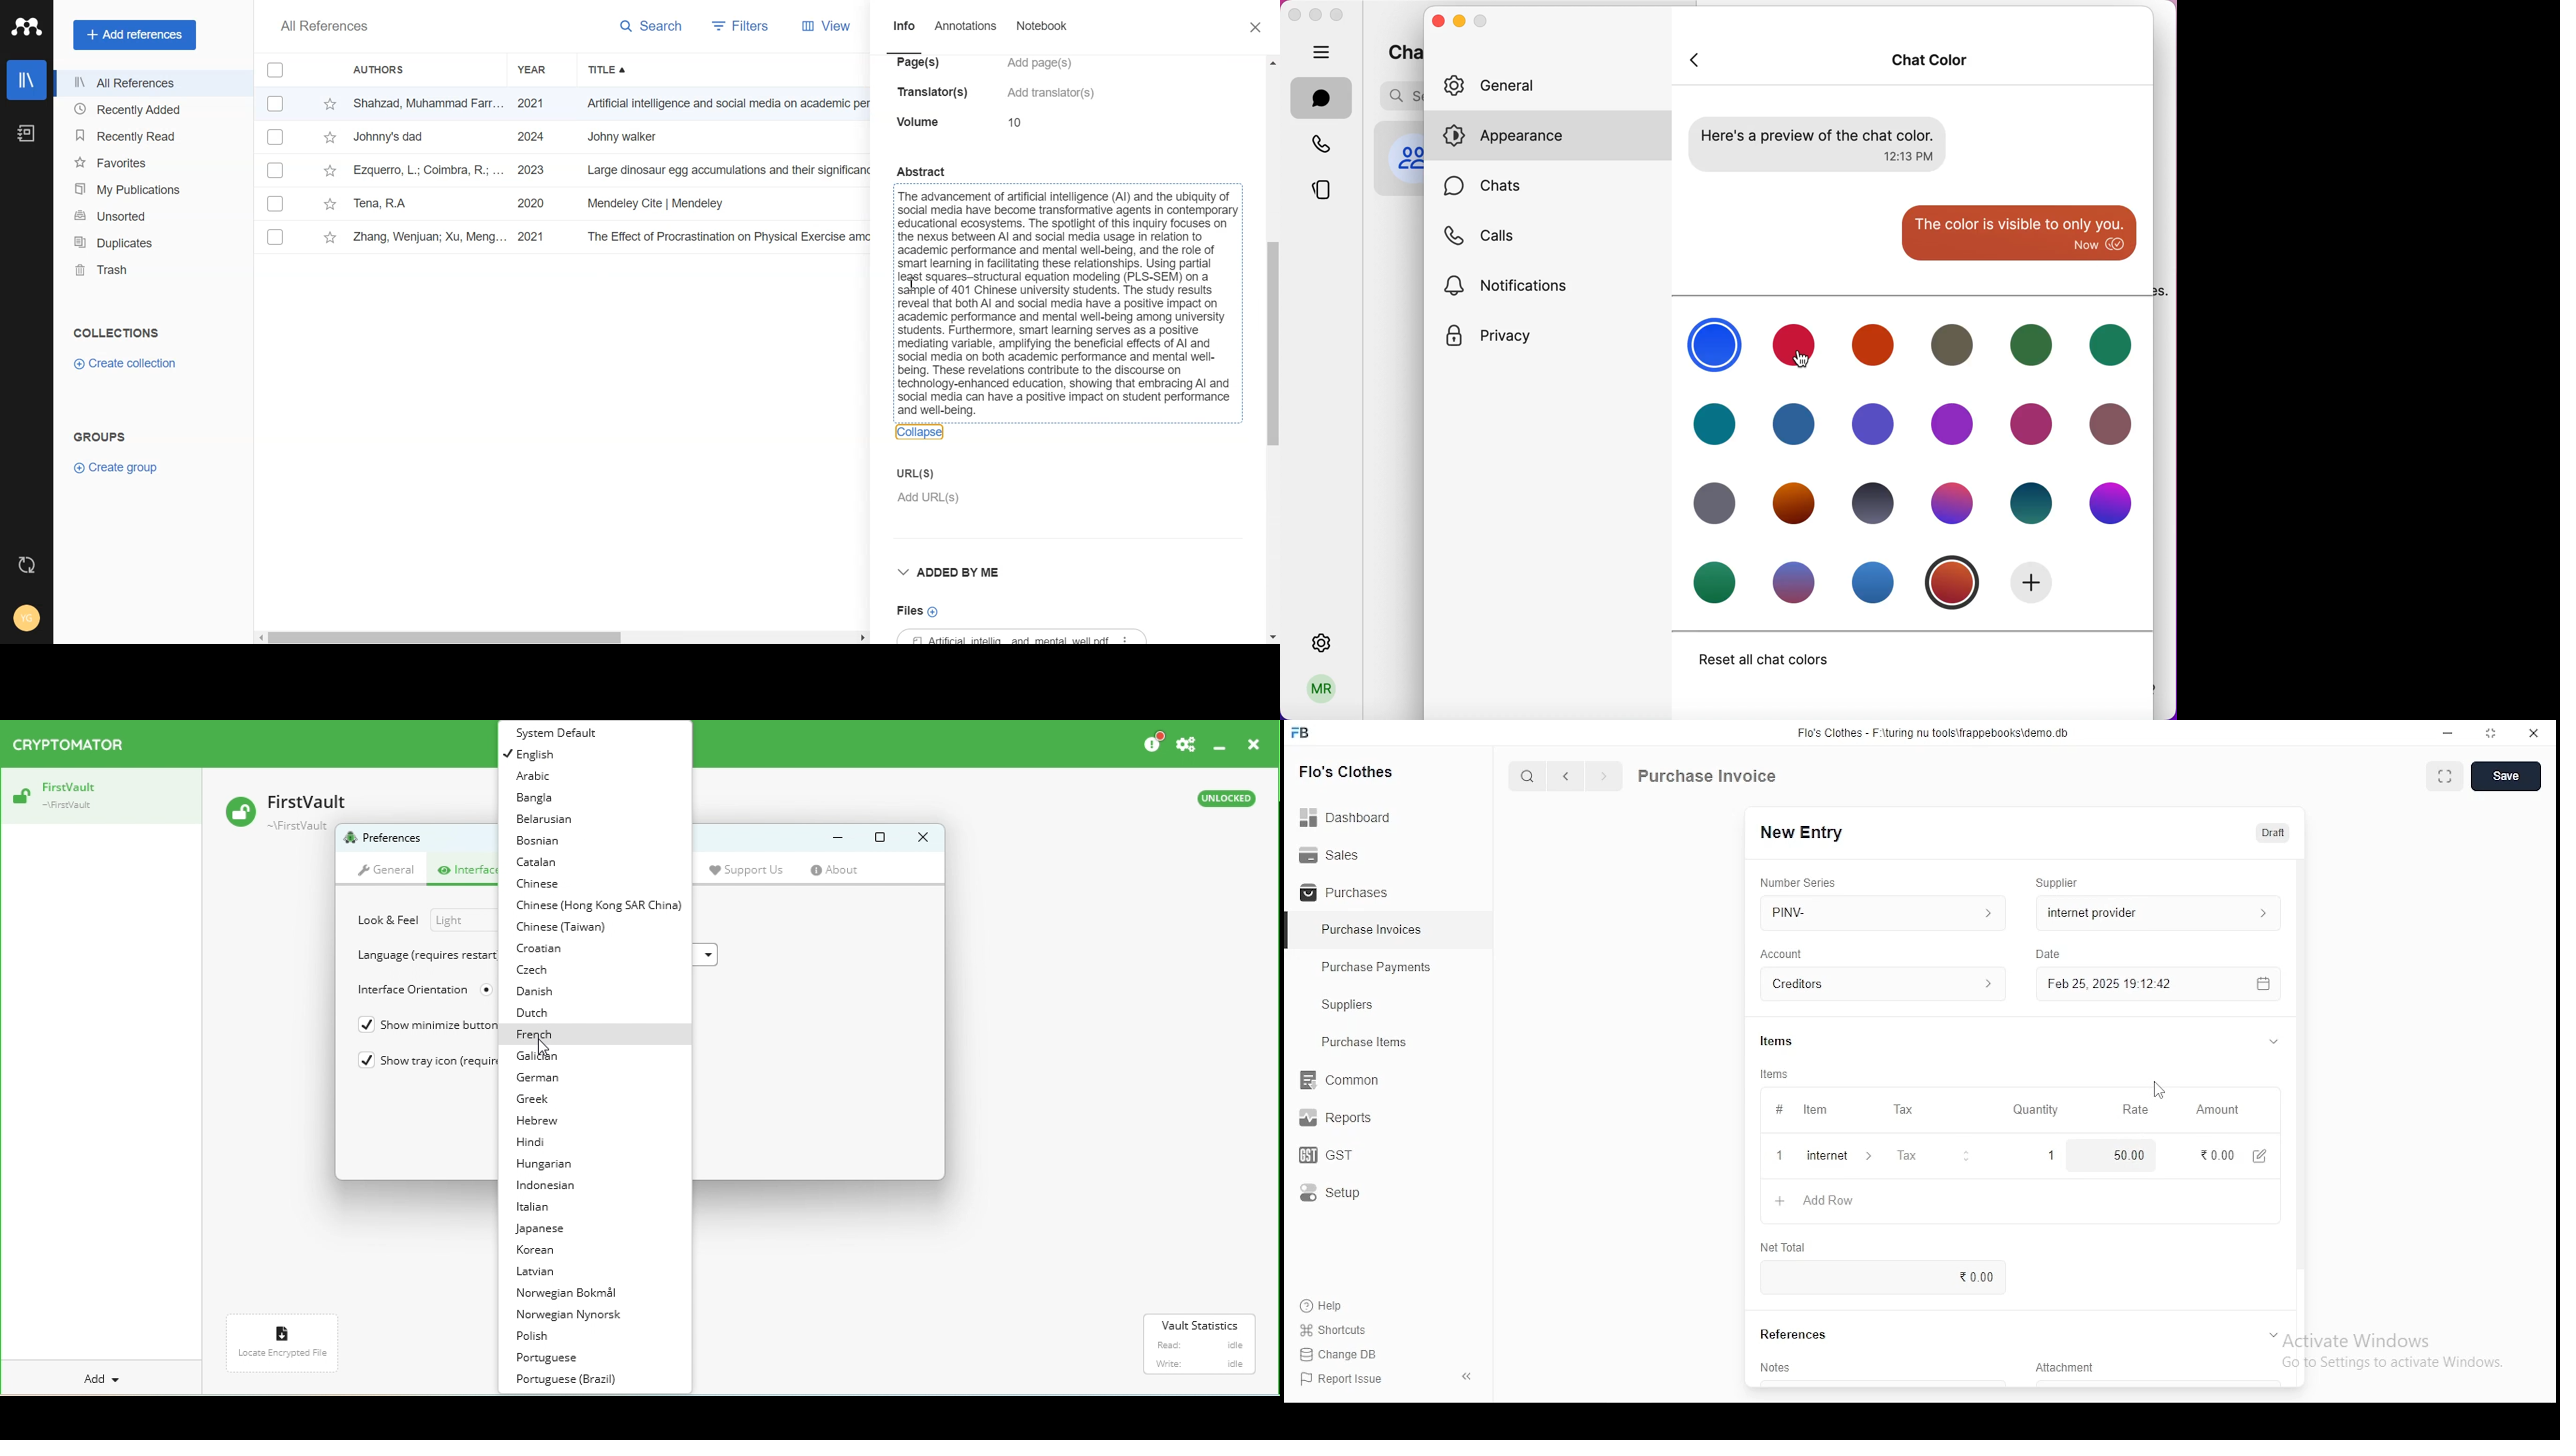 Image resolution: width=2576 pixels, height=1456 pixels. I want to click on Purchases, so click(1345, 893).